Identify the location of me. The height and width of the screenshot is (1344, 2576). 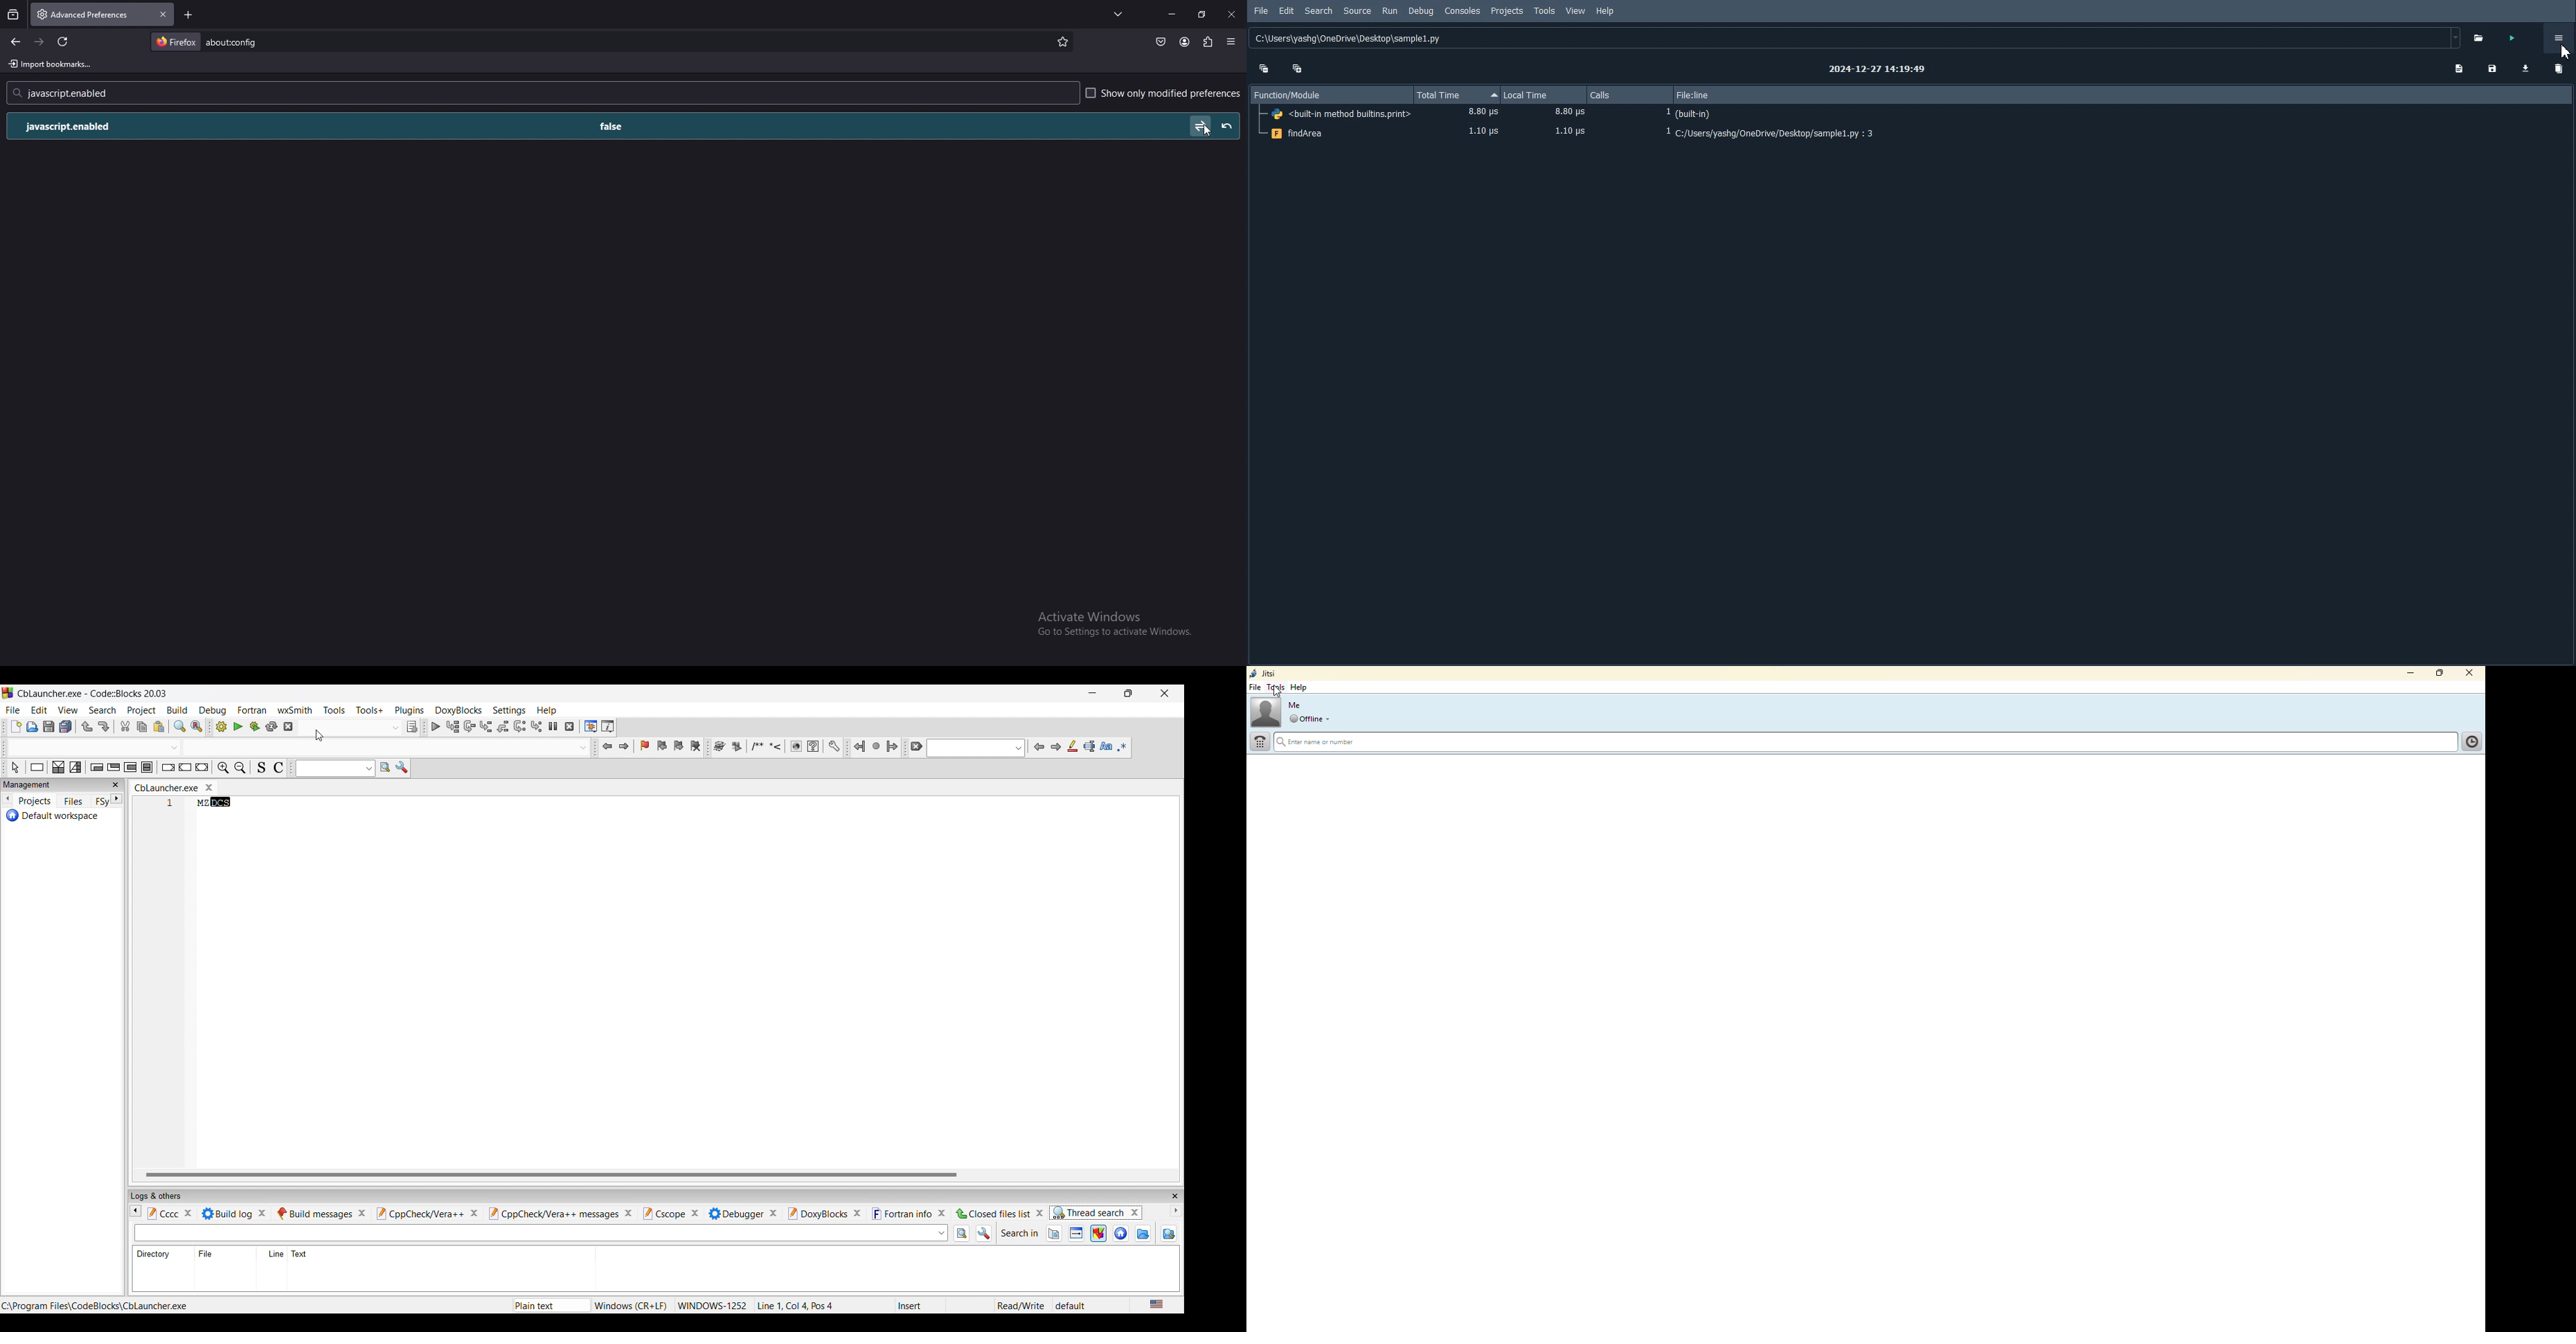
(1298, 705).